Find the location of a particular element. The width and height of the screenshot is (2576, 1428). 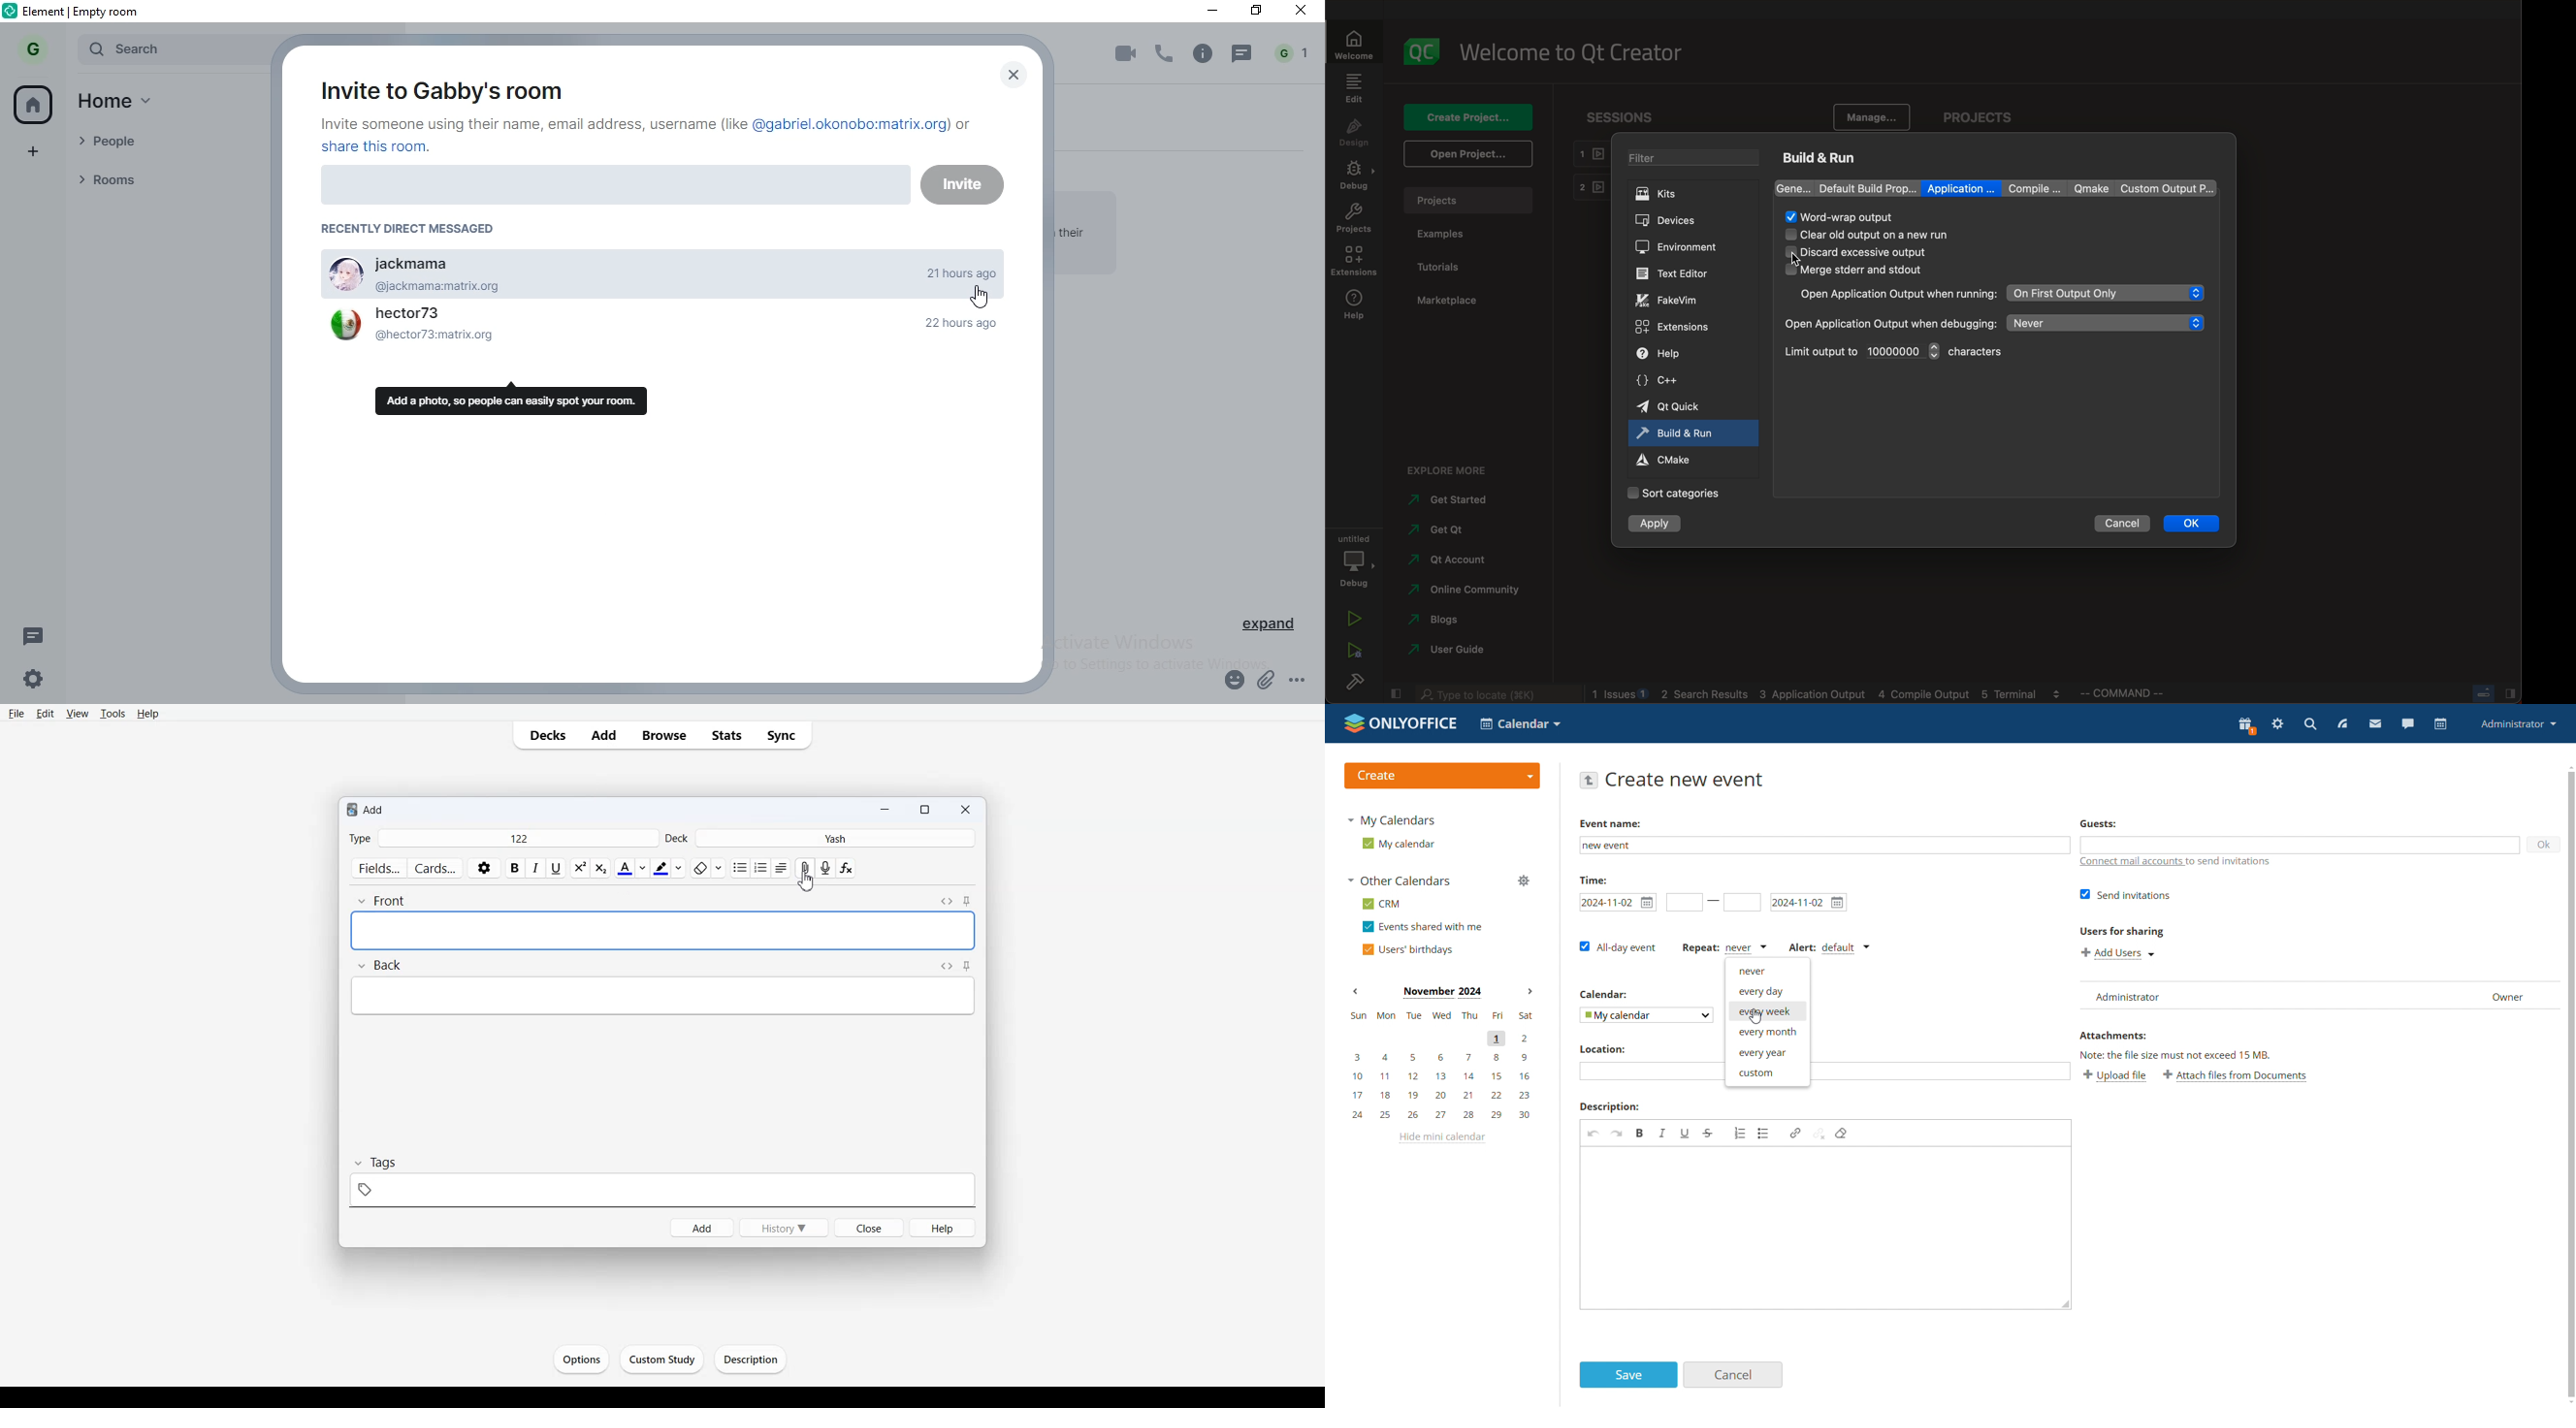

rooms is located at coordinates (160, 179).